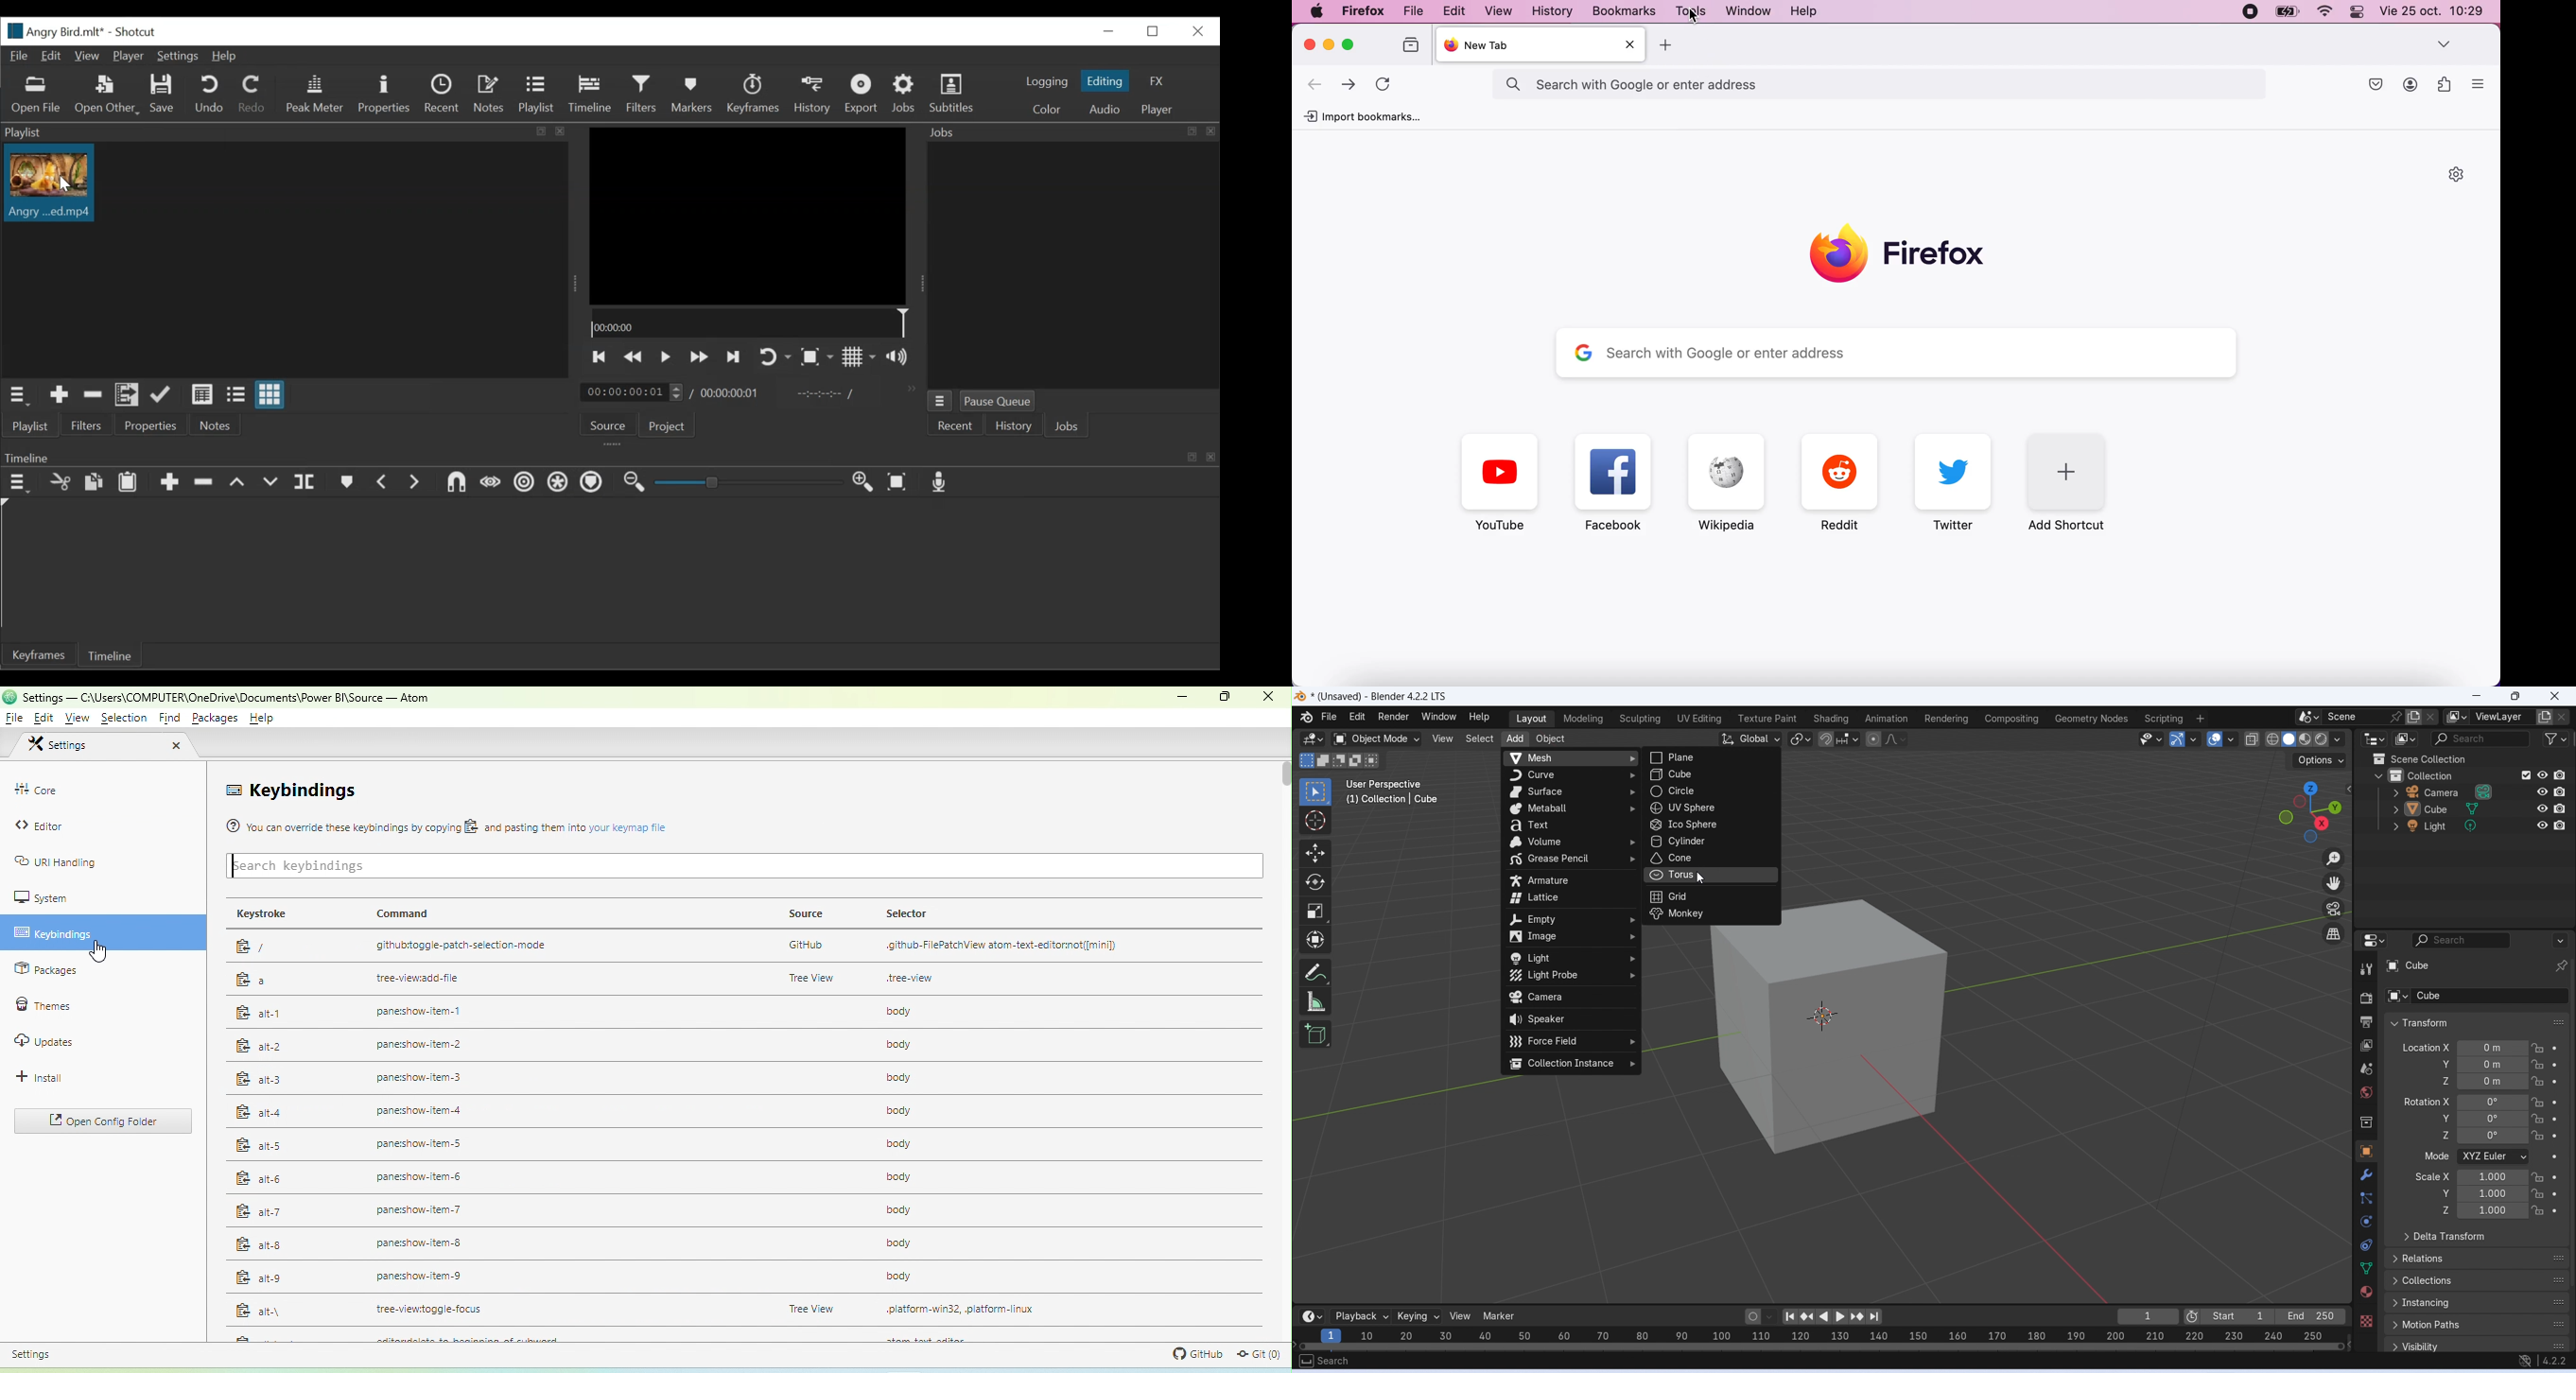 This screenshot has width=2576, height=1400. I want to click on cursor, so click(60, 189).